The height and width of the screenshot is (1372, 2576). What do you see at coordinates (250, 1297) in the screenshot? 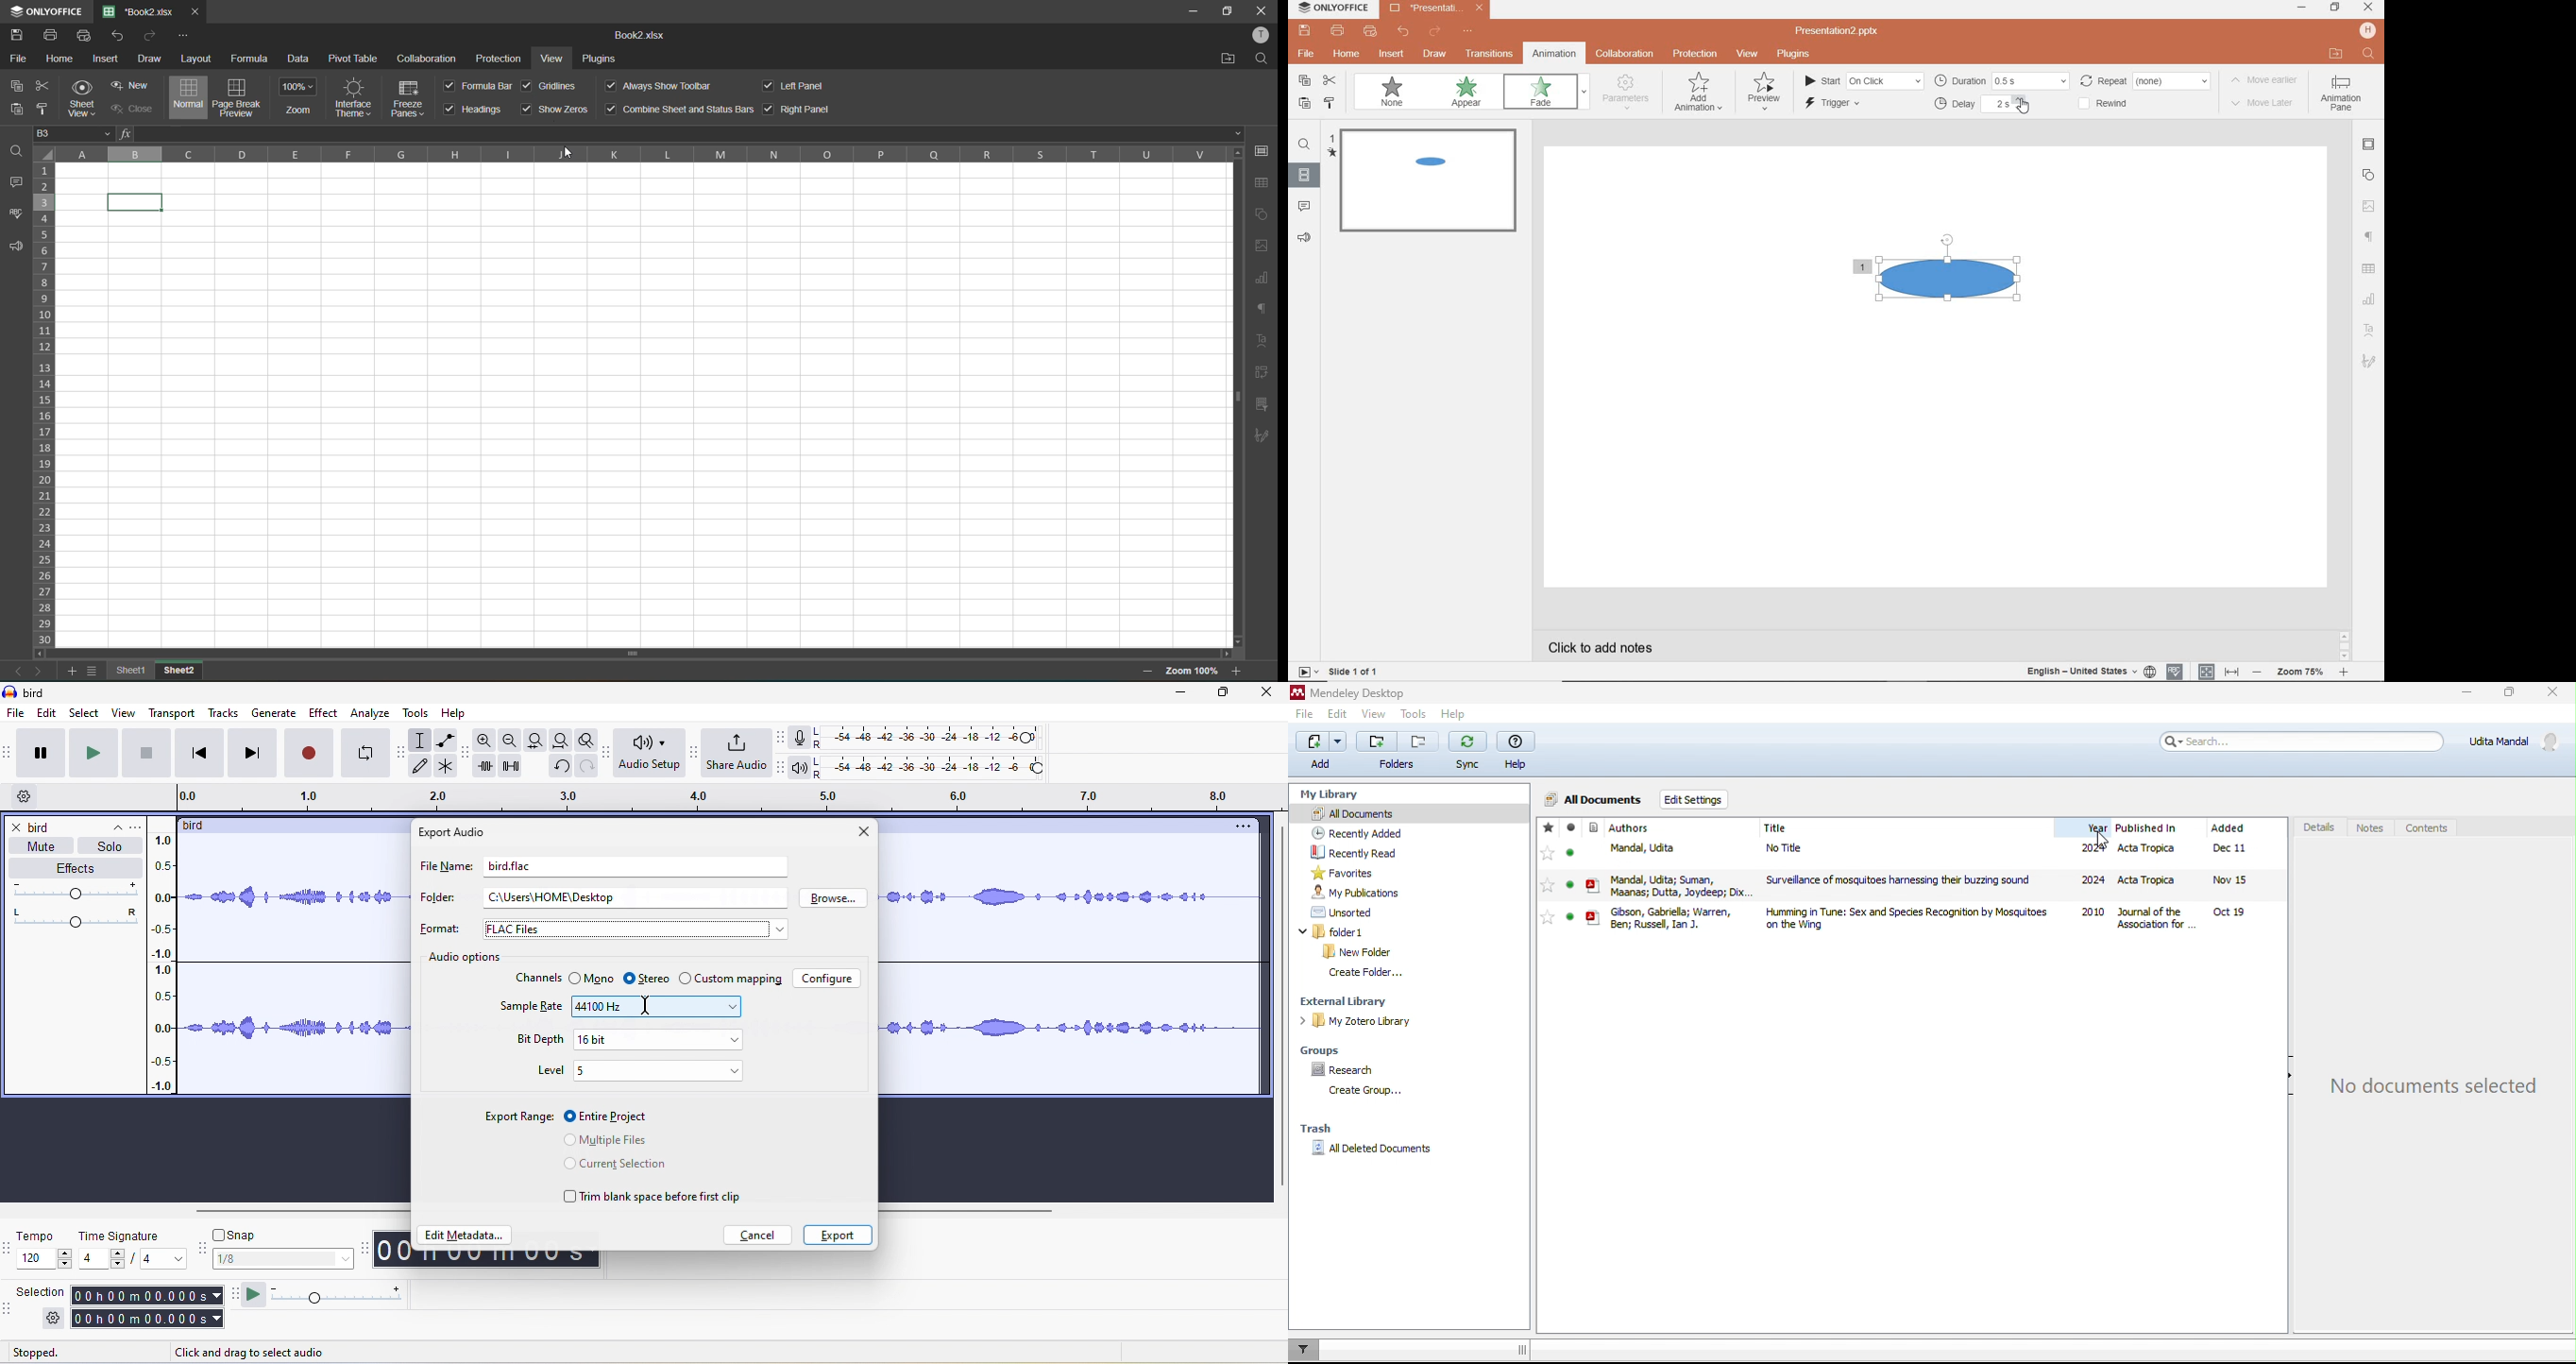
I see `play at speed` at bounding box center [250, 1297].